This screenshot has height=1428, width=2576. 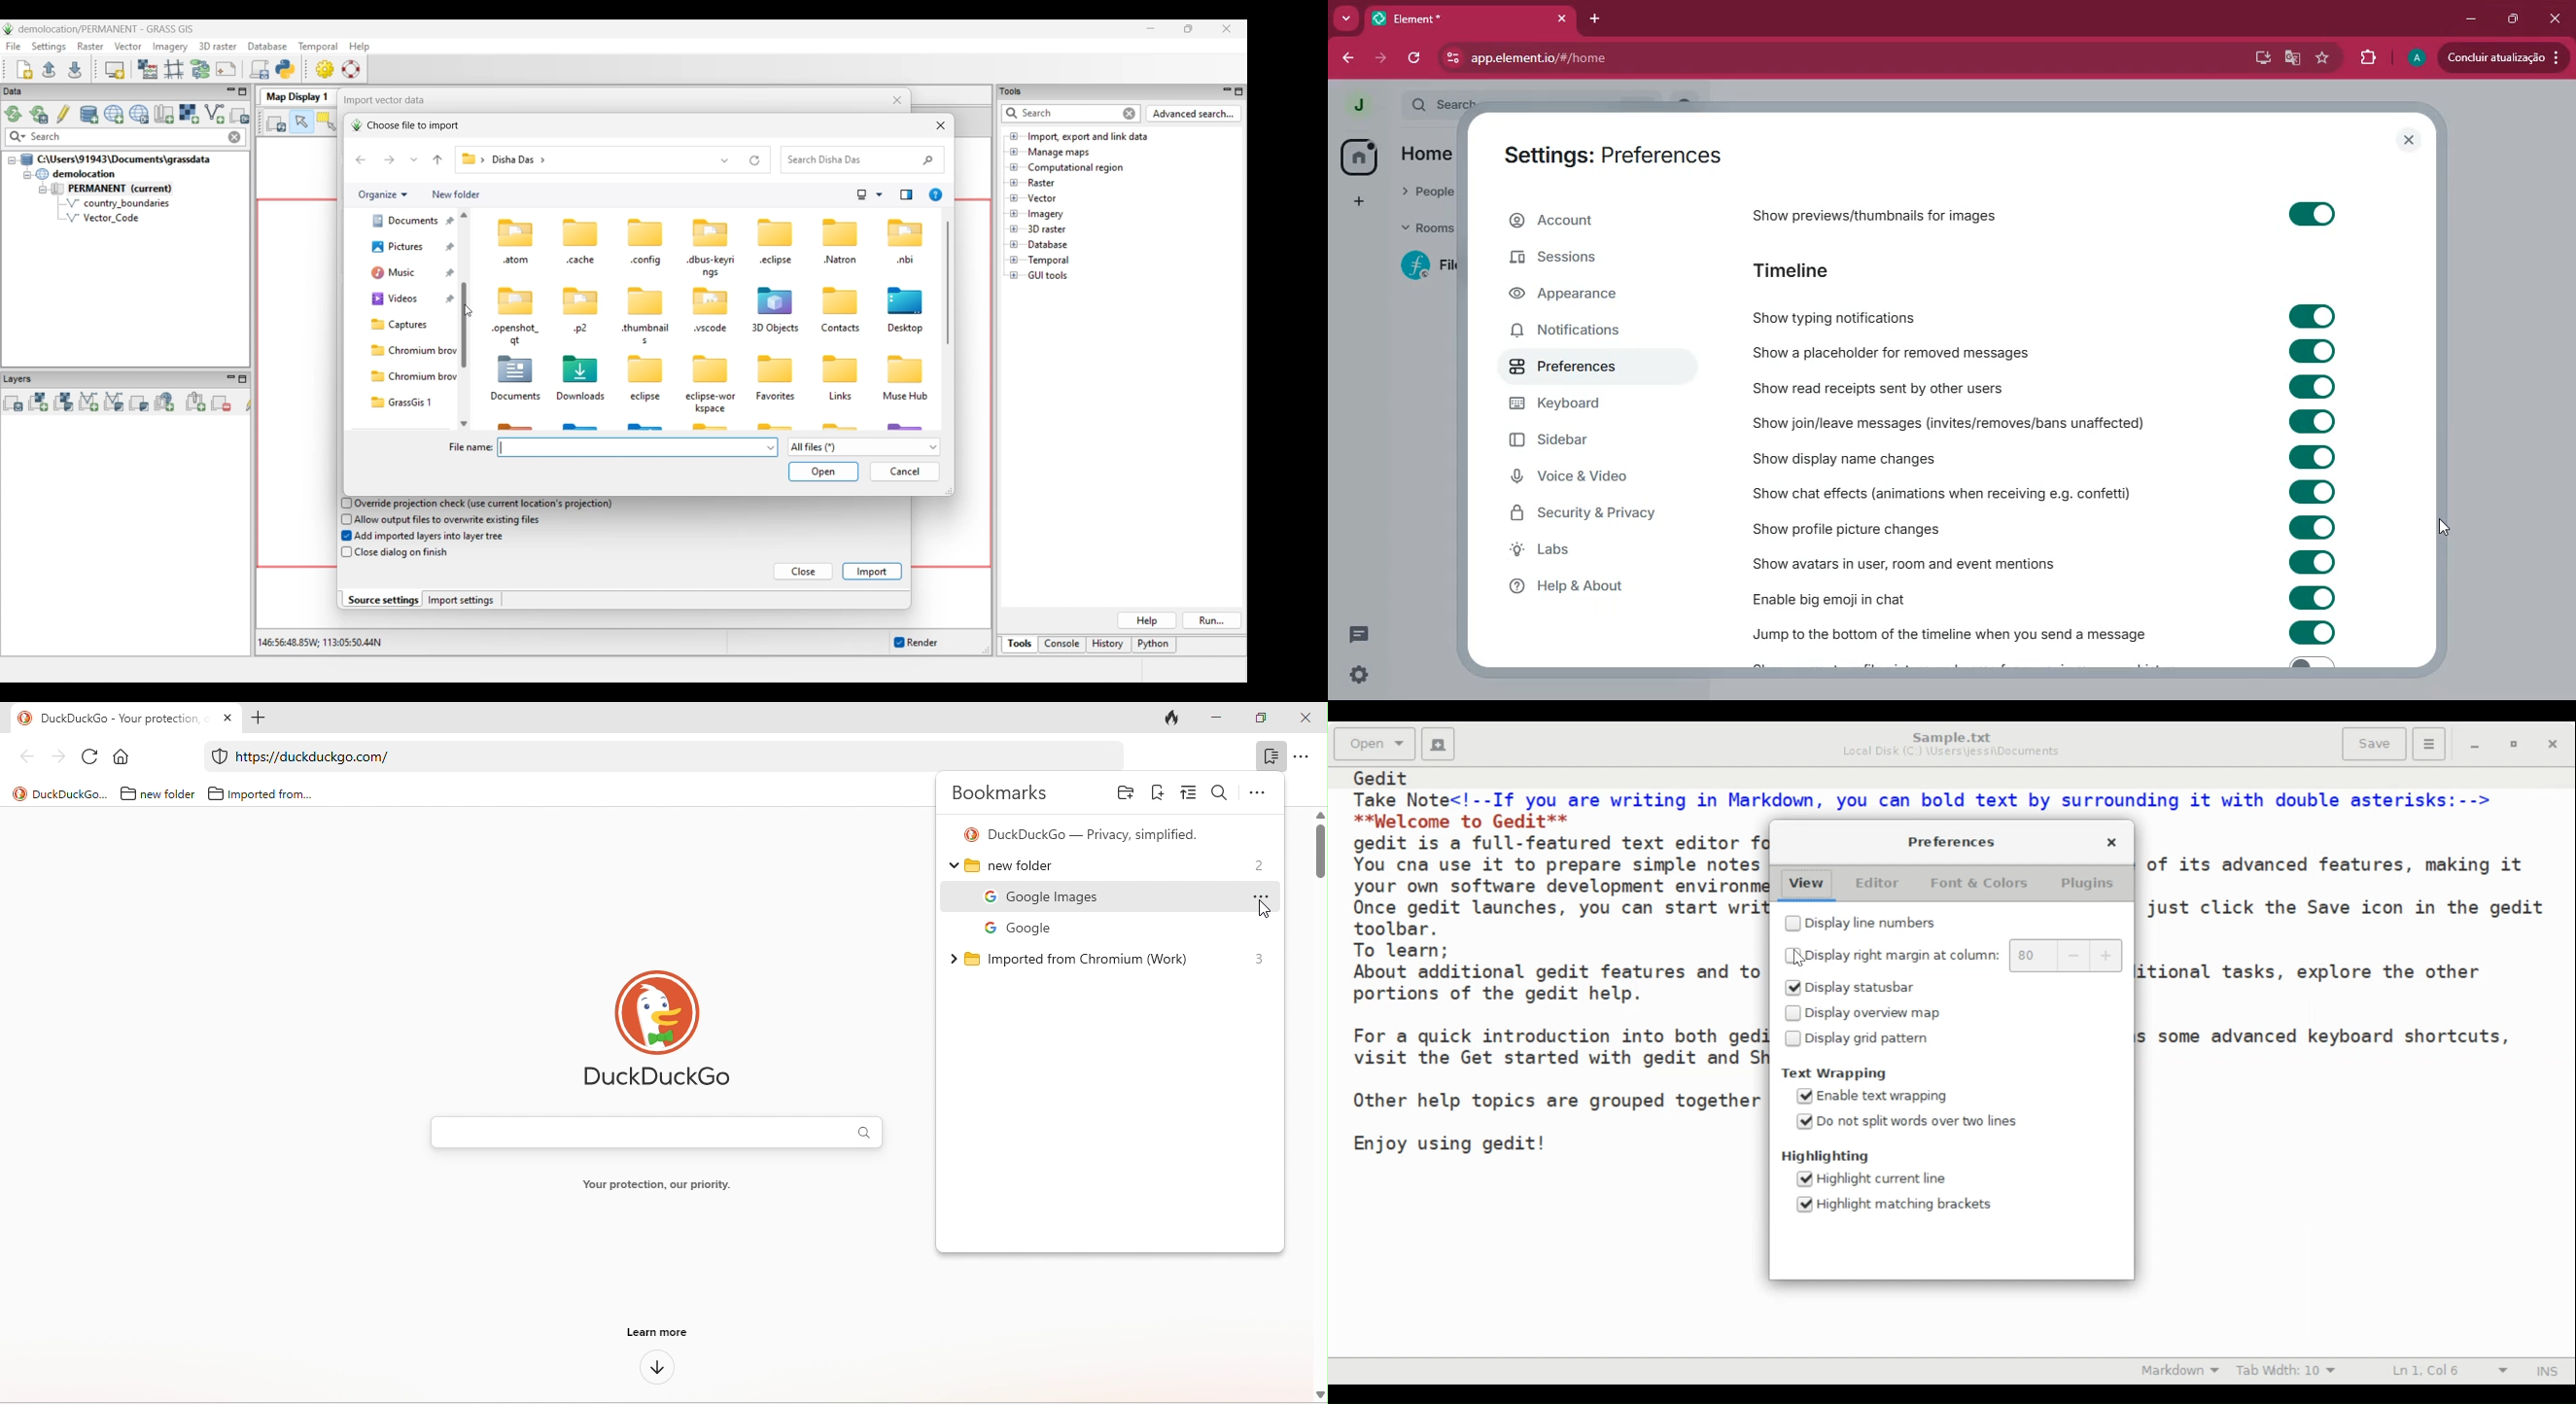 I want to click on refresh, so click(x=89, y=755).